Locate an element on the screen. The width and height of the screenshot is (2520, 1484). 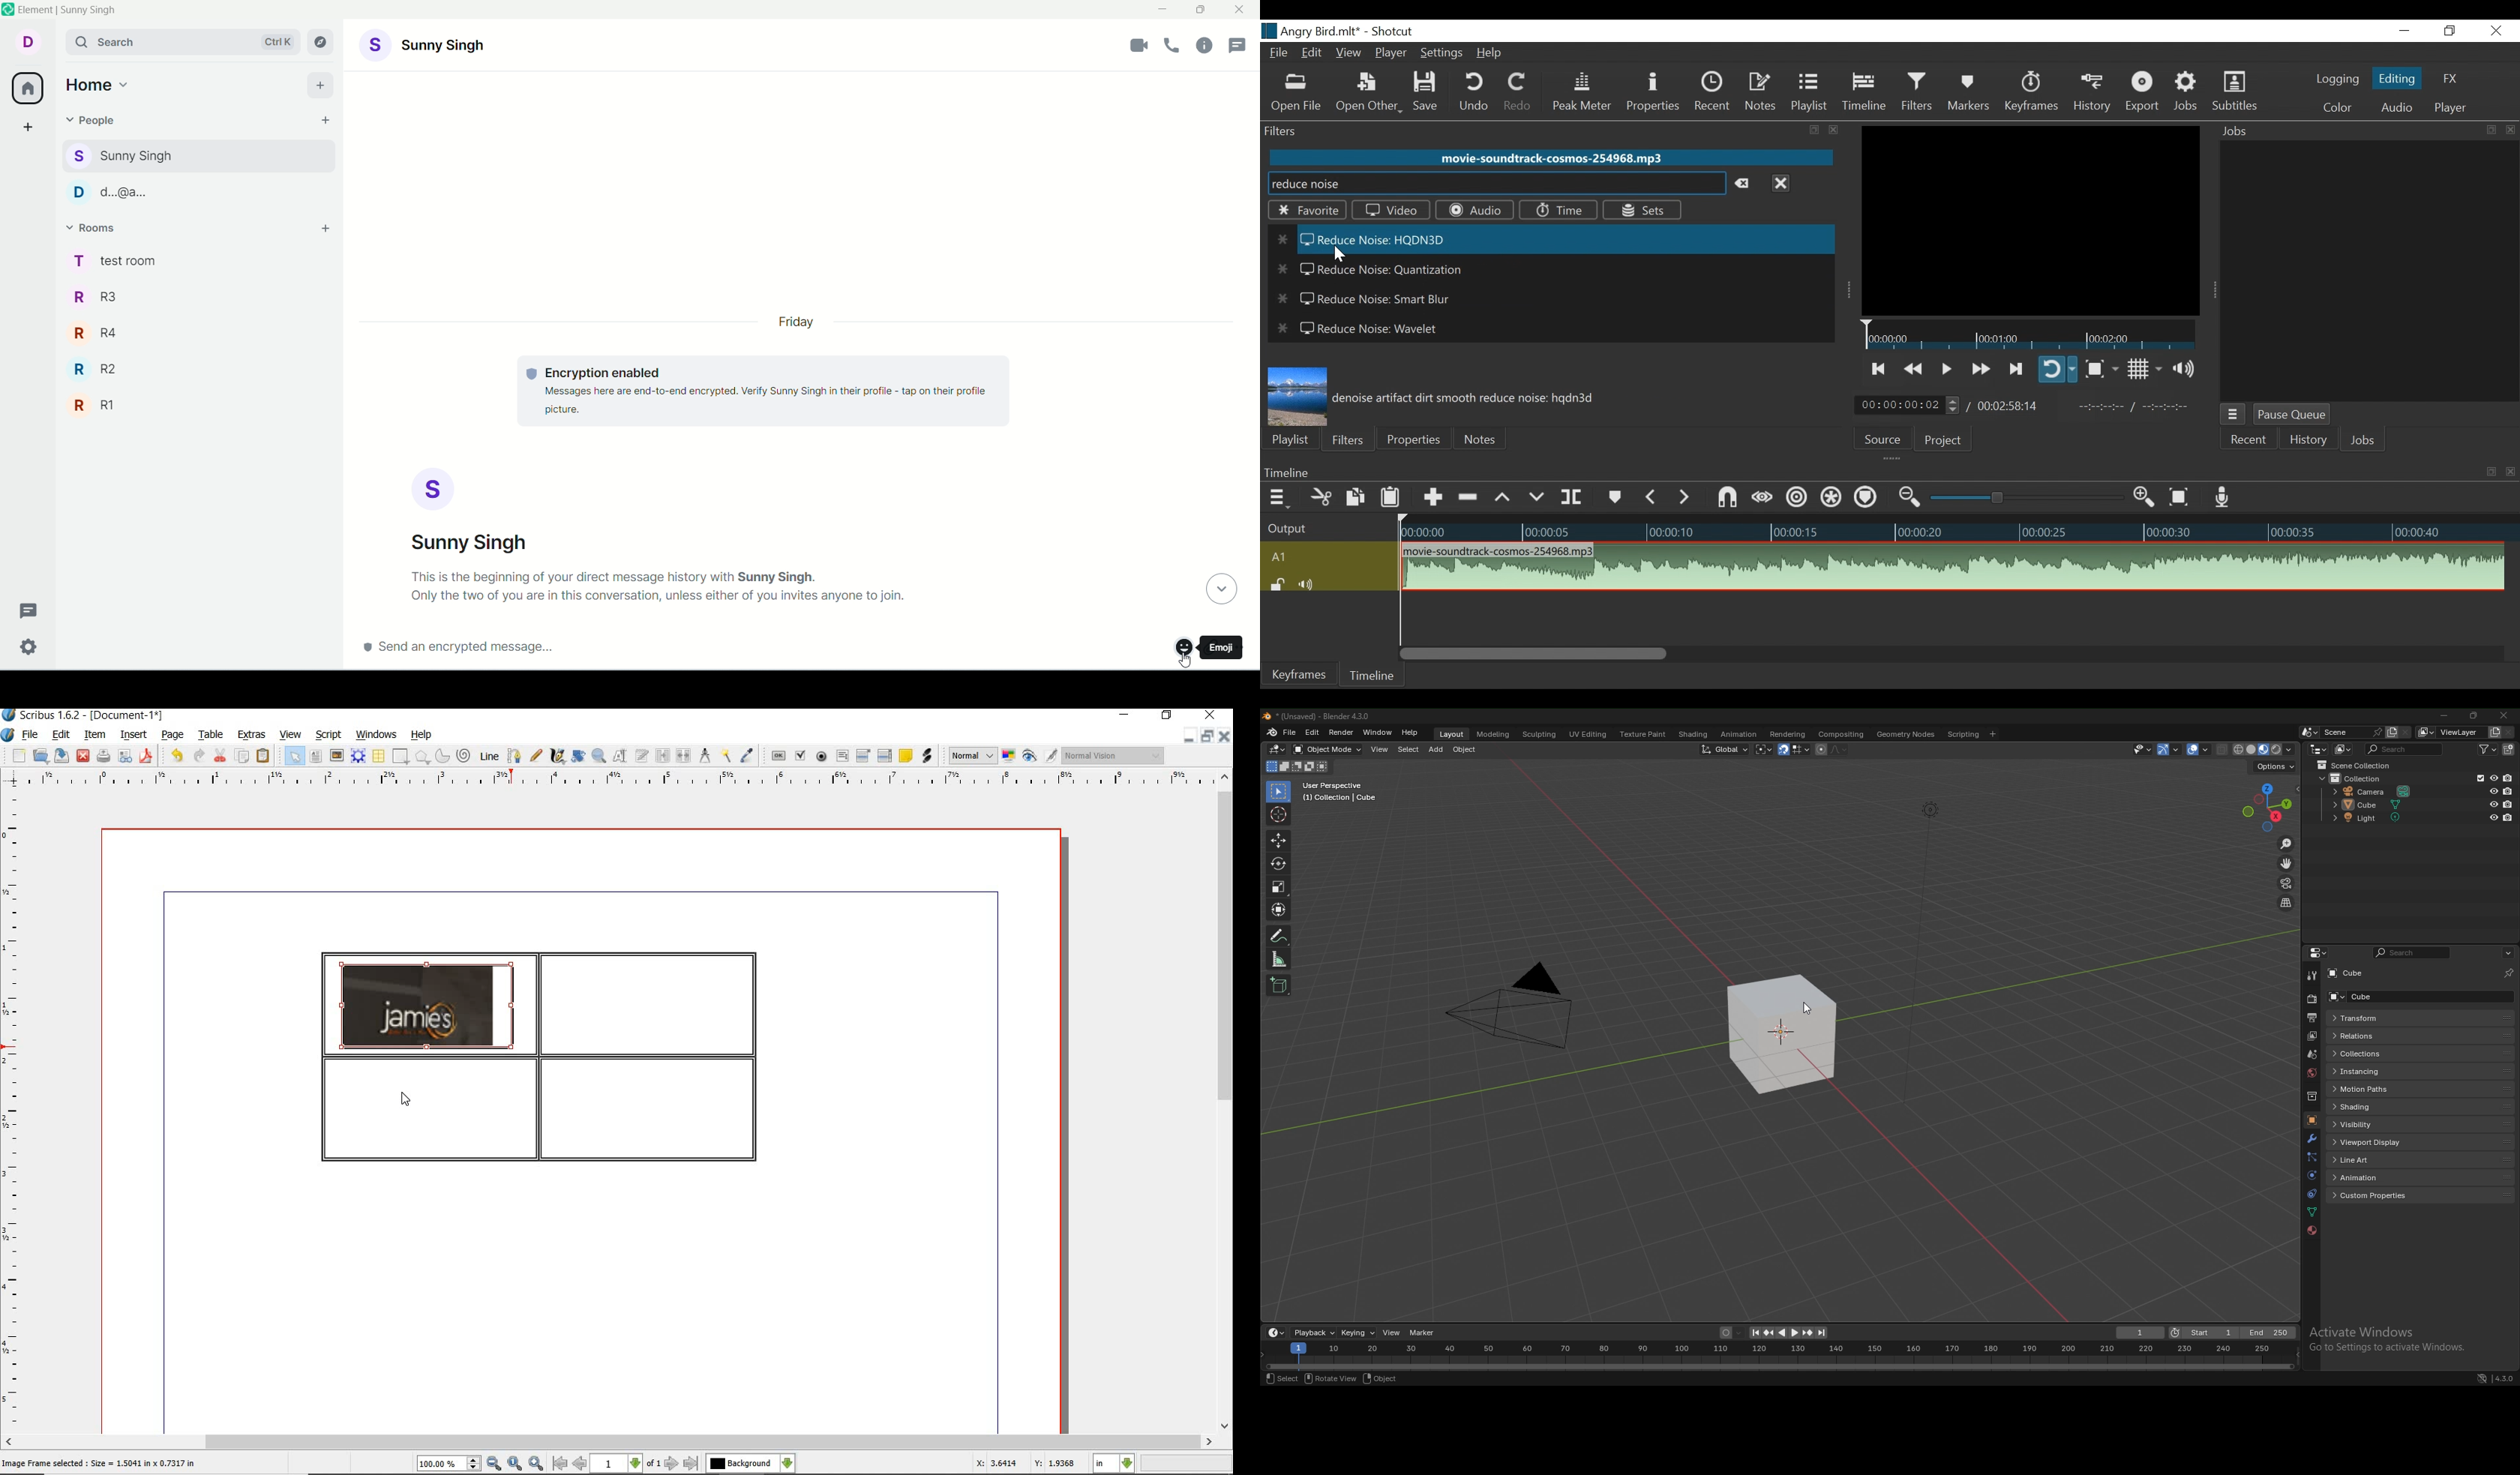
restore is located at coordinates (1206, 737).